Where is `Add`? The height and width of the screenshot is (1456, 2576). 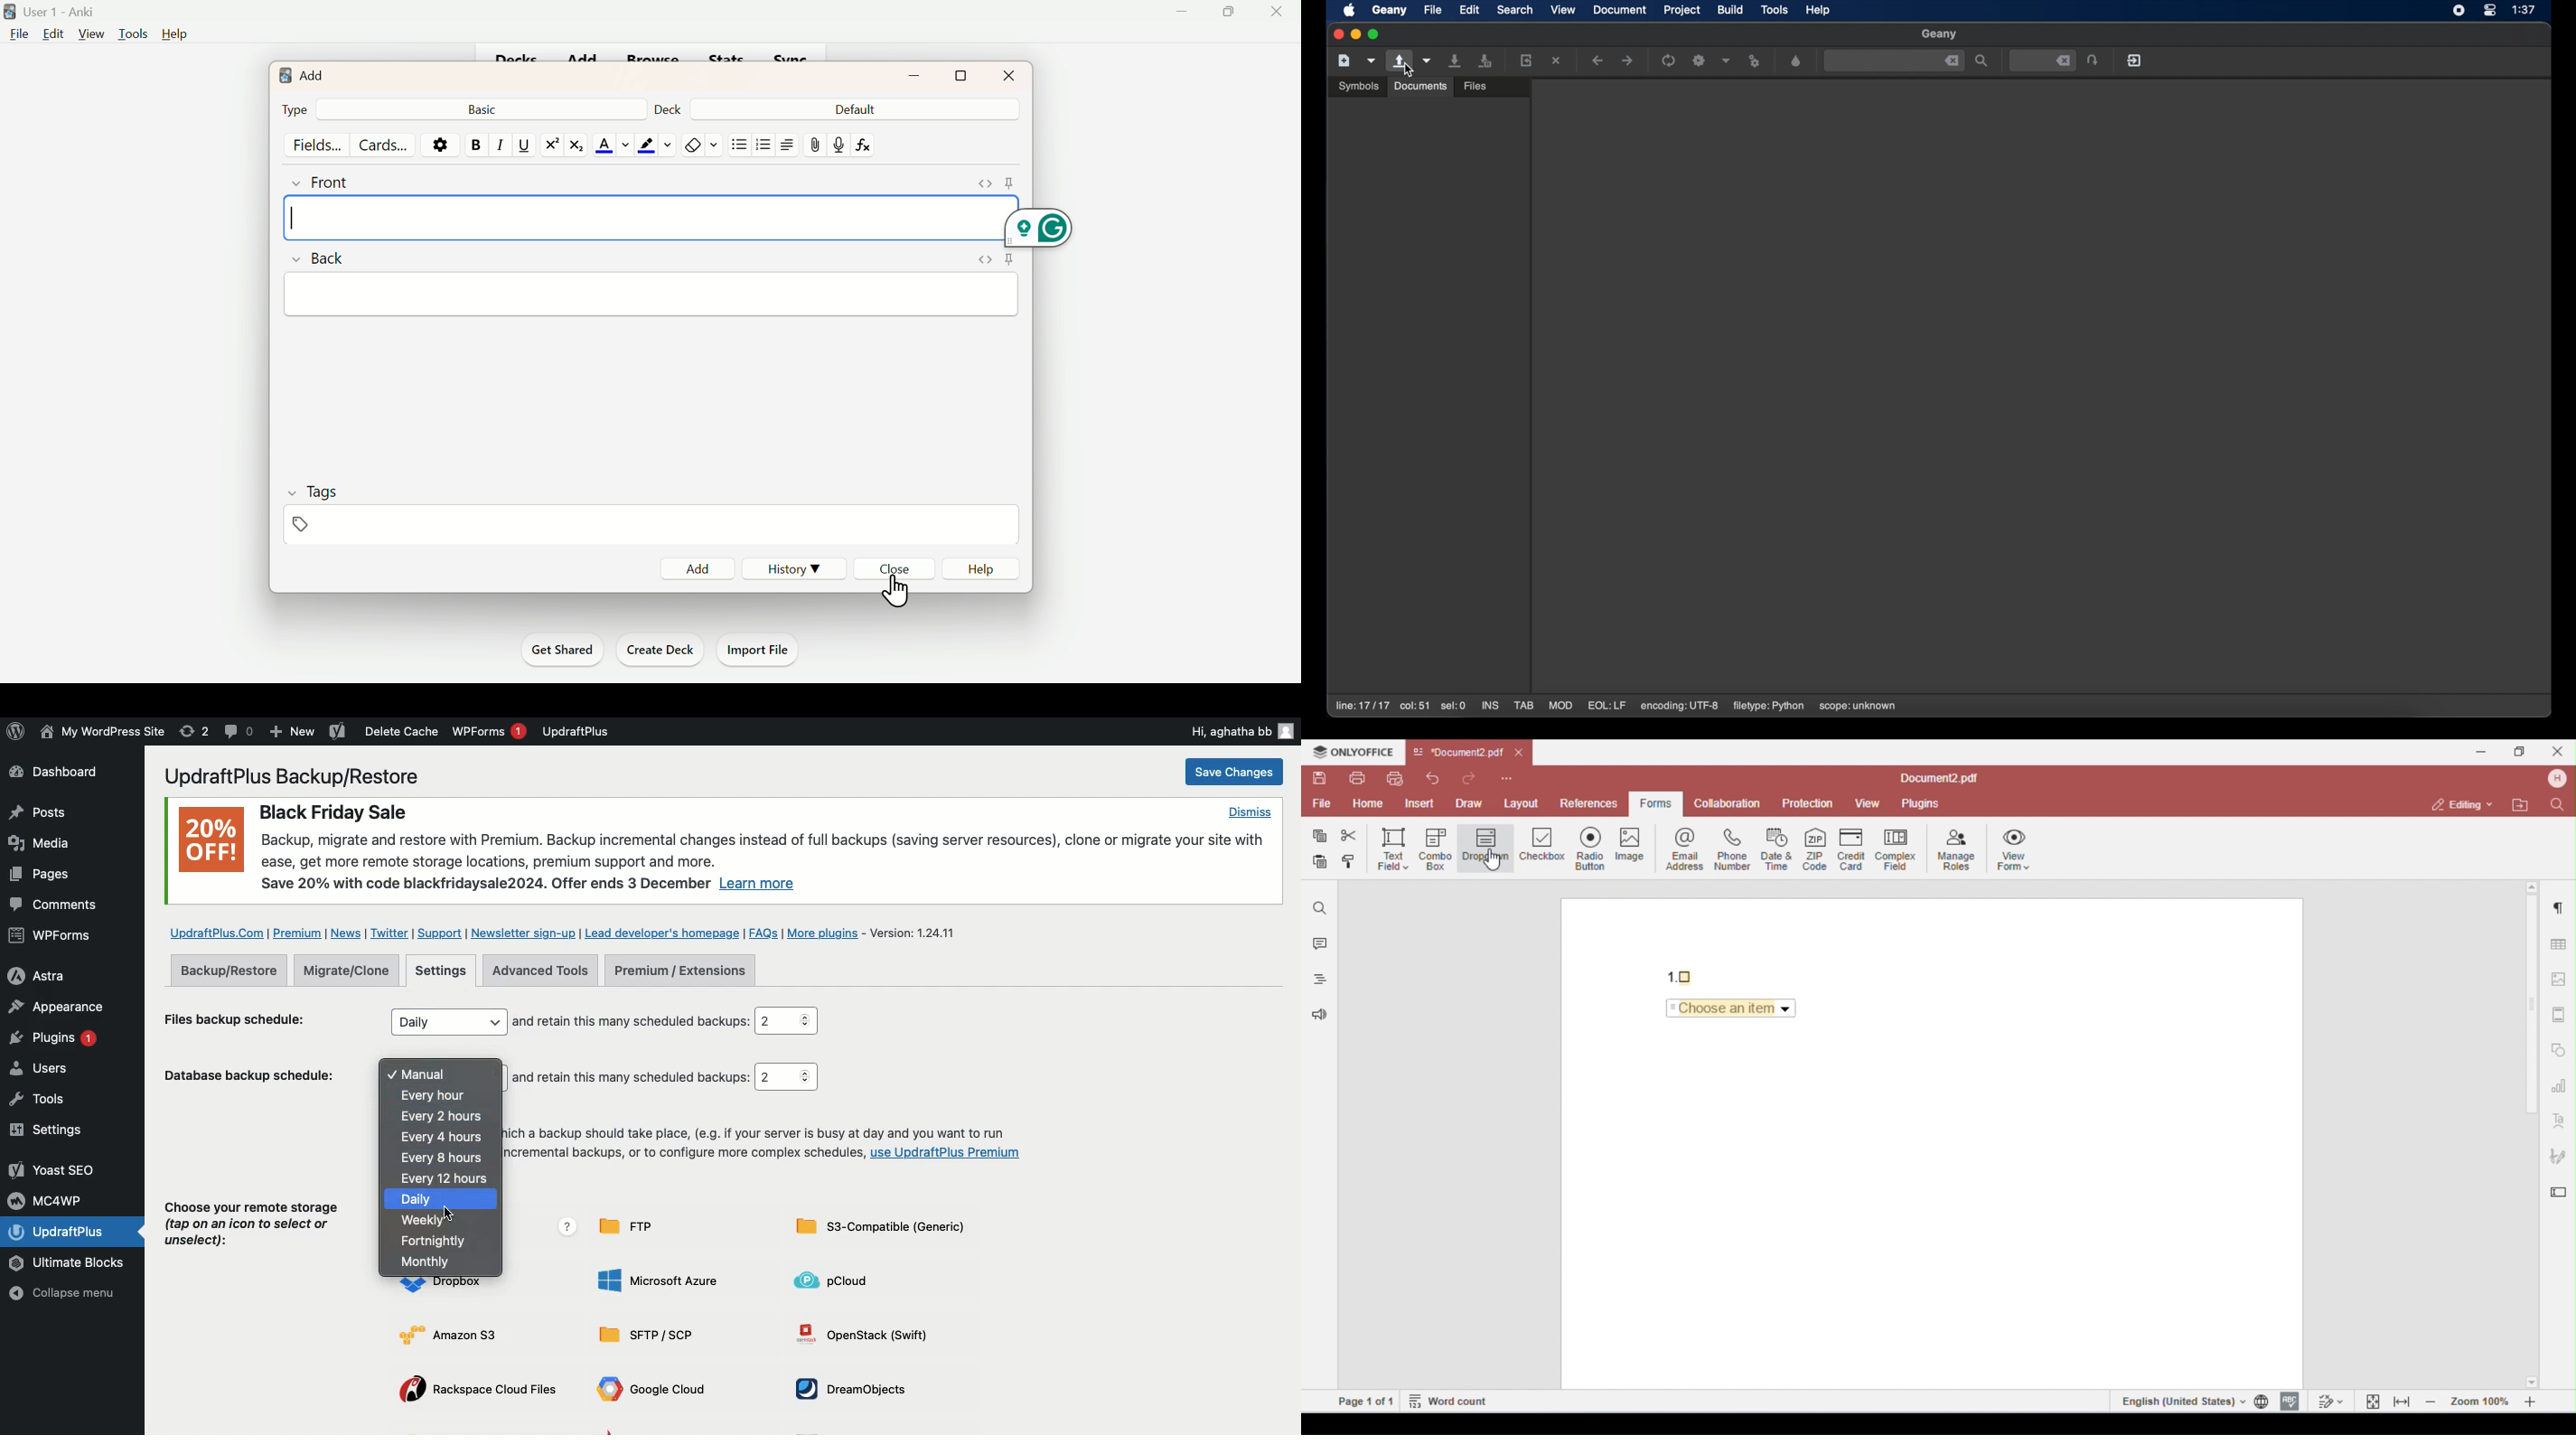 Add is located at coordinates (693, 567).